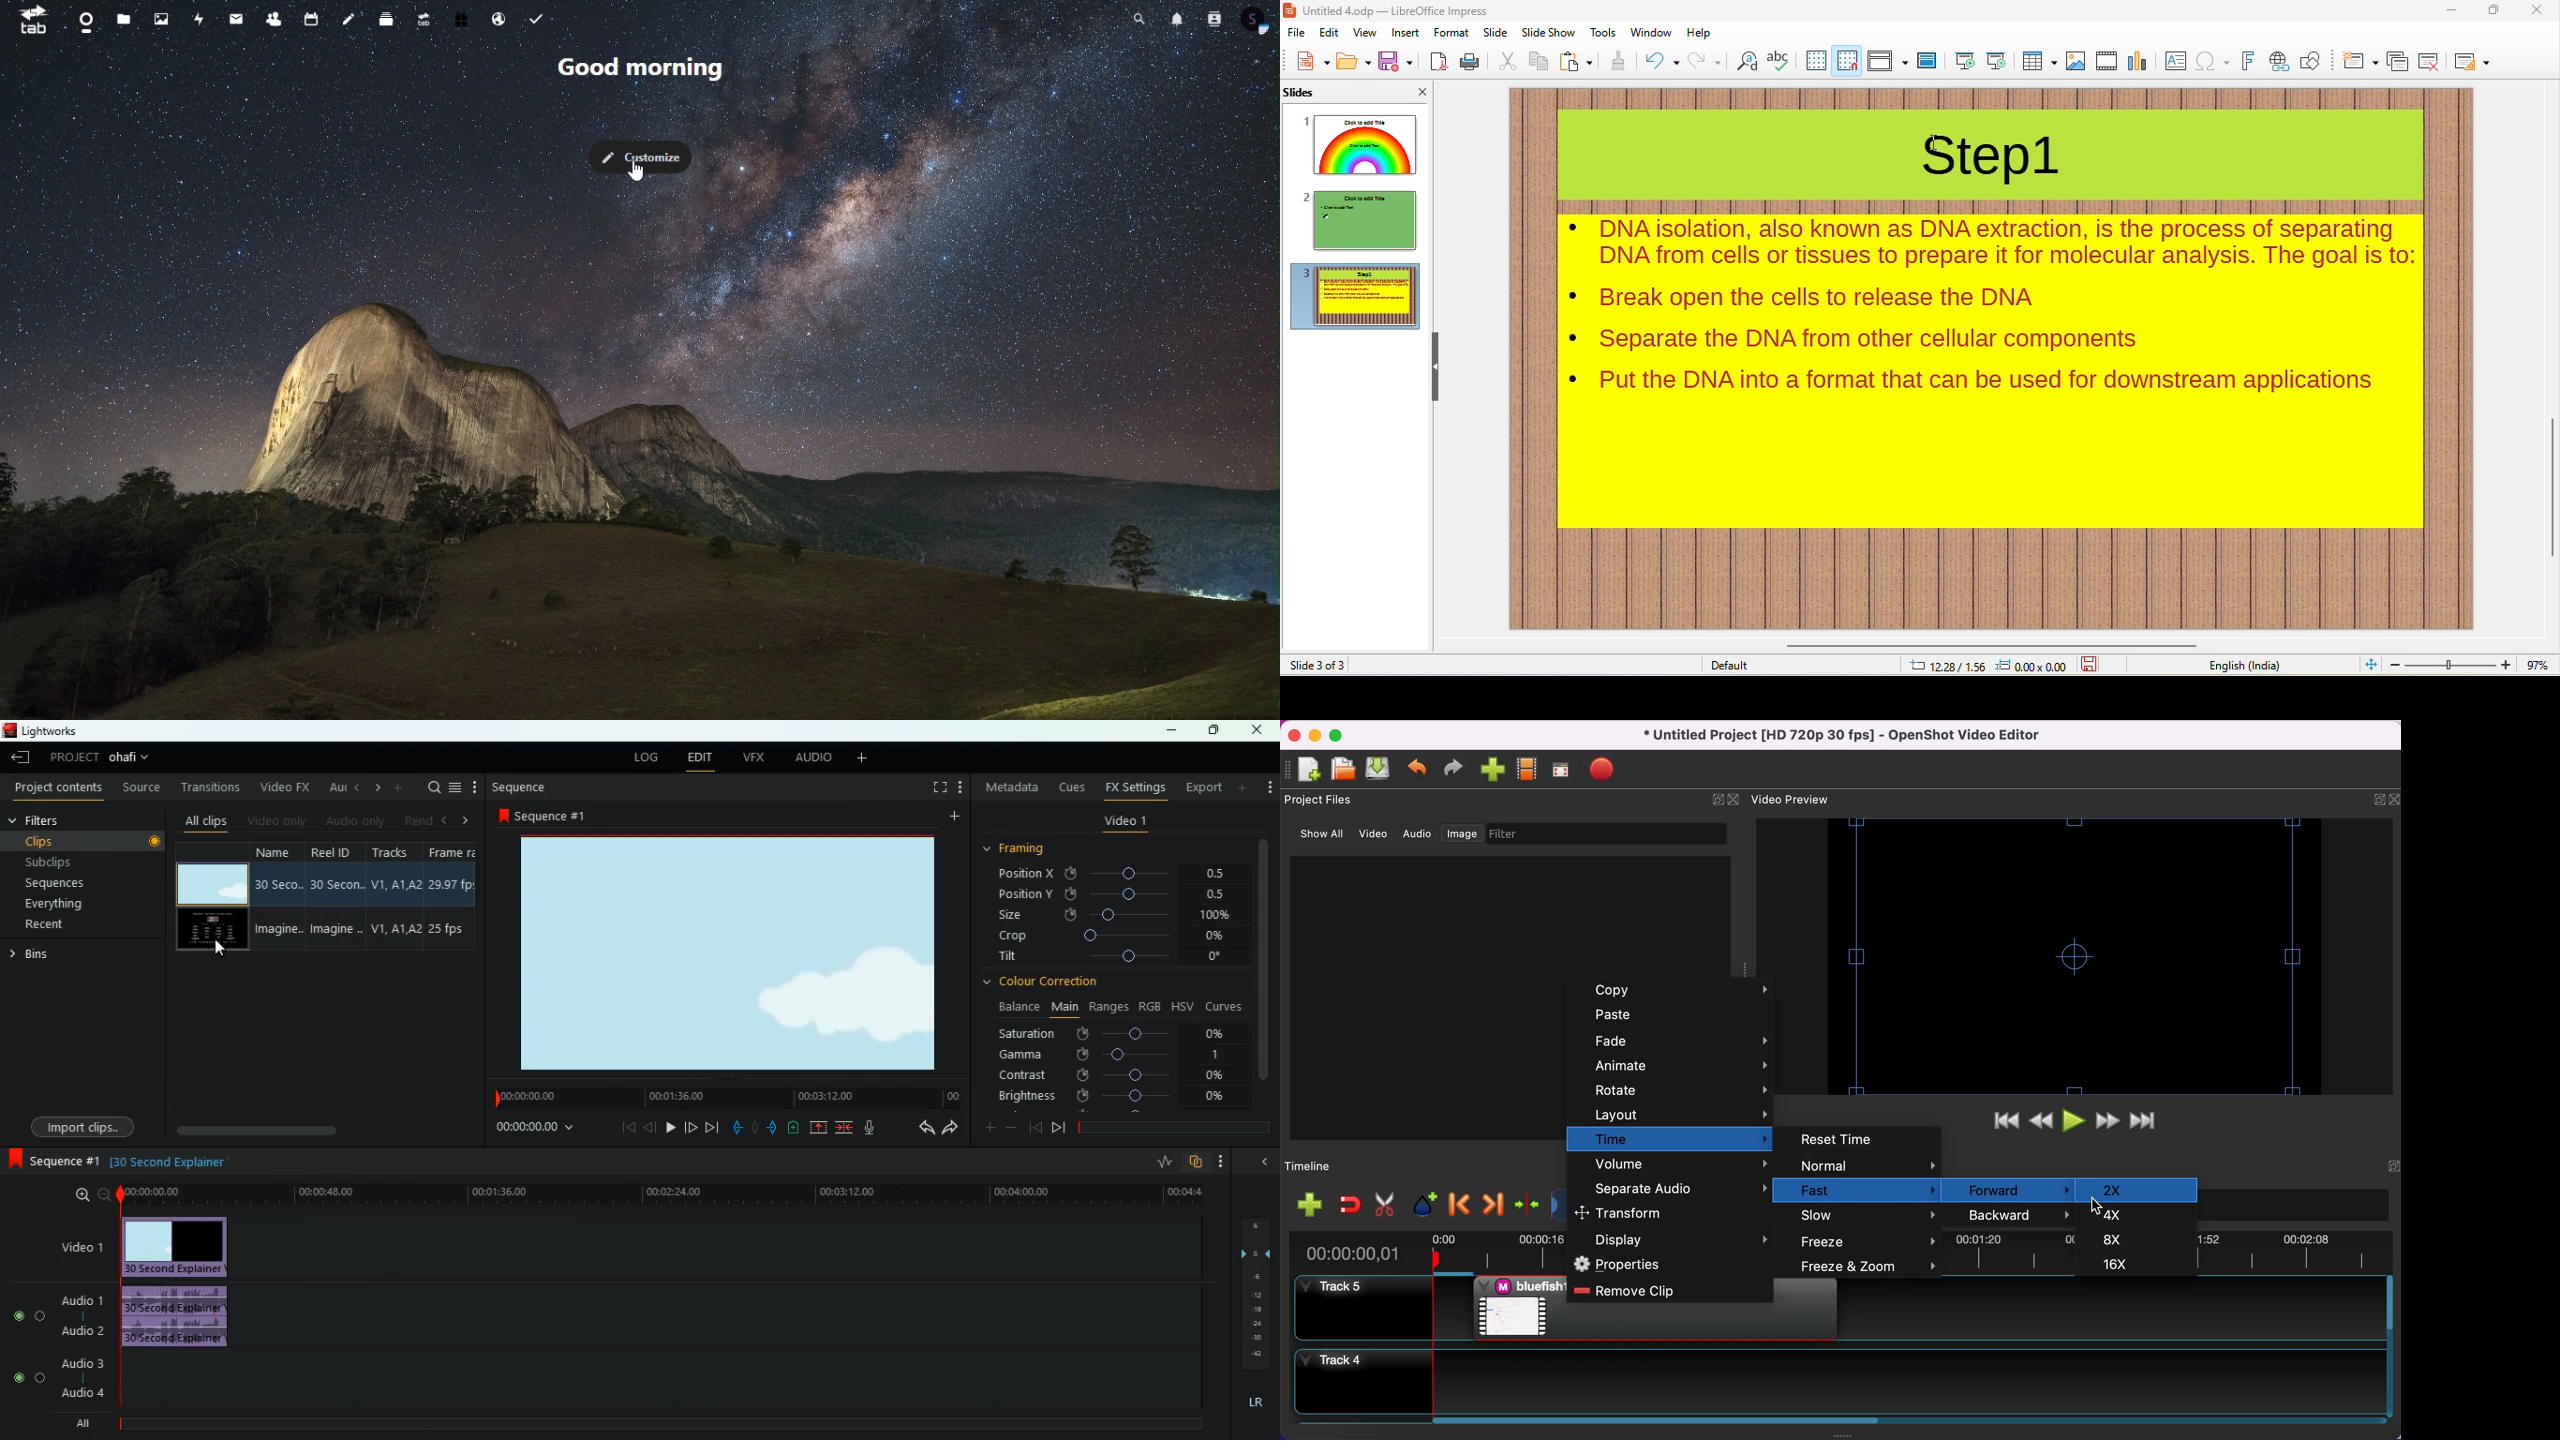  I want to click on activity, so click(201, 21).